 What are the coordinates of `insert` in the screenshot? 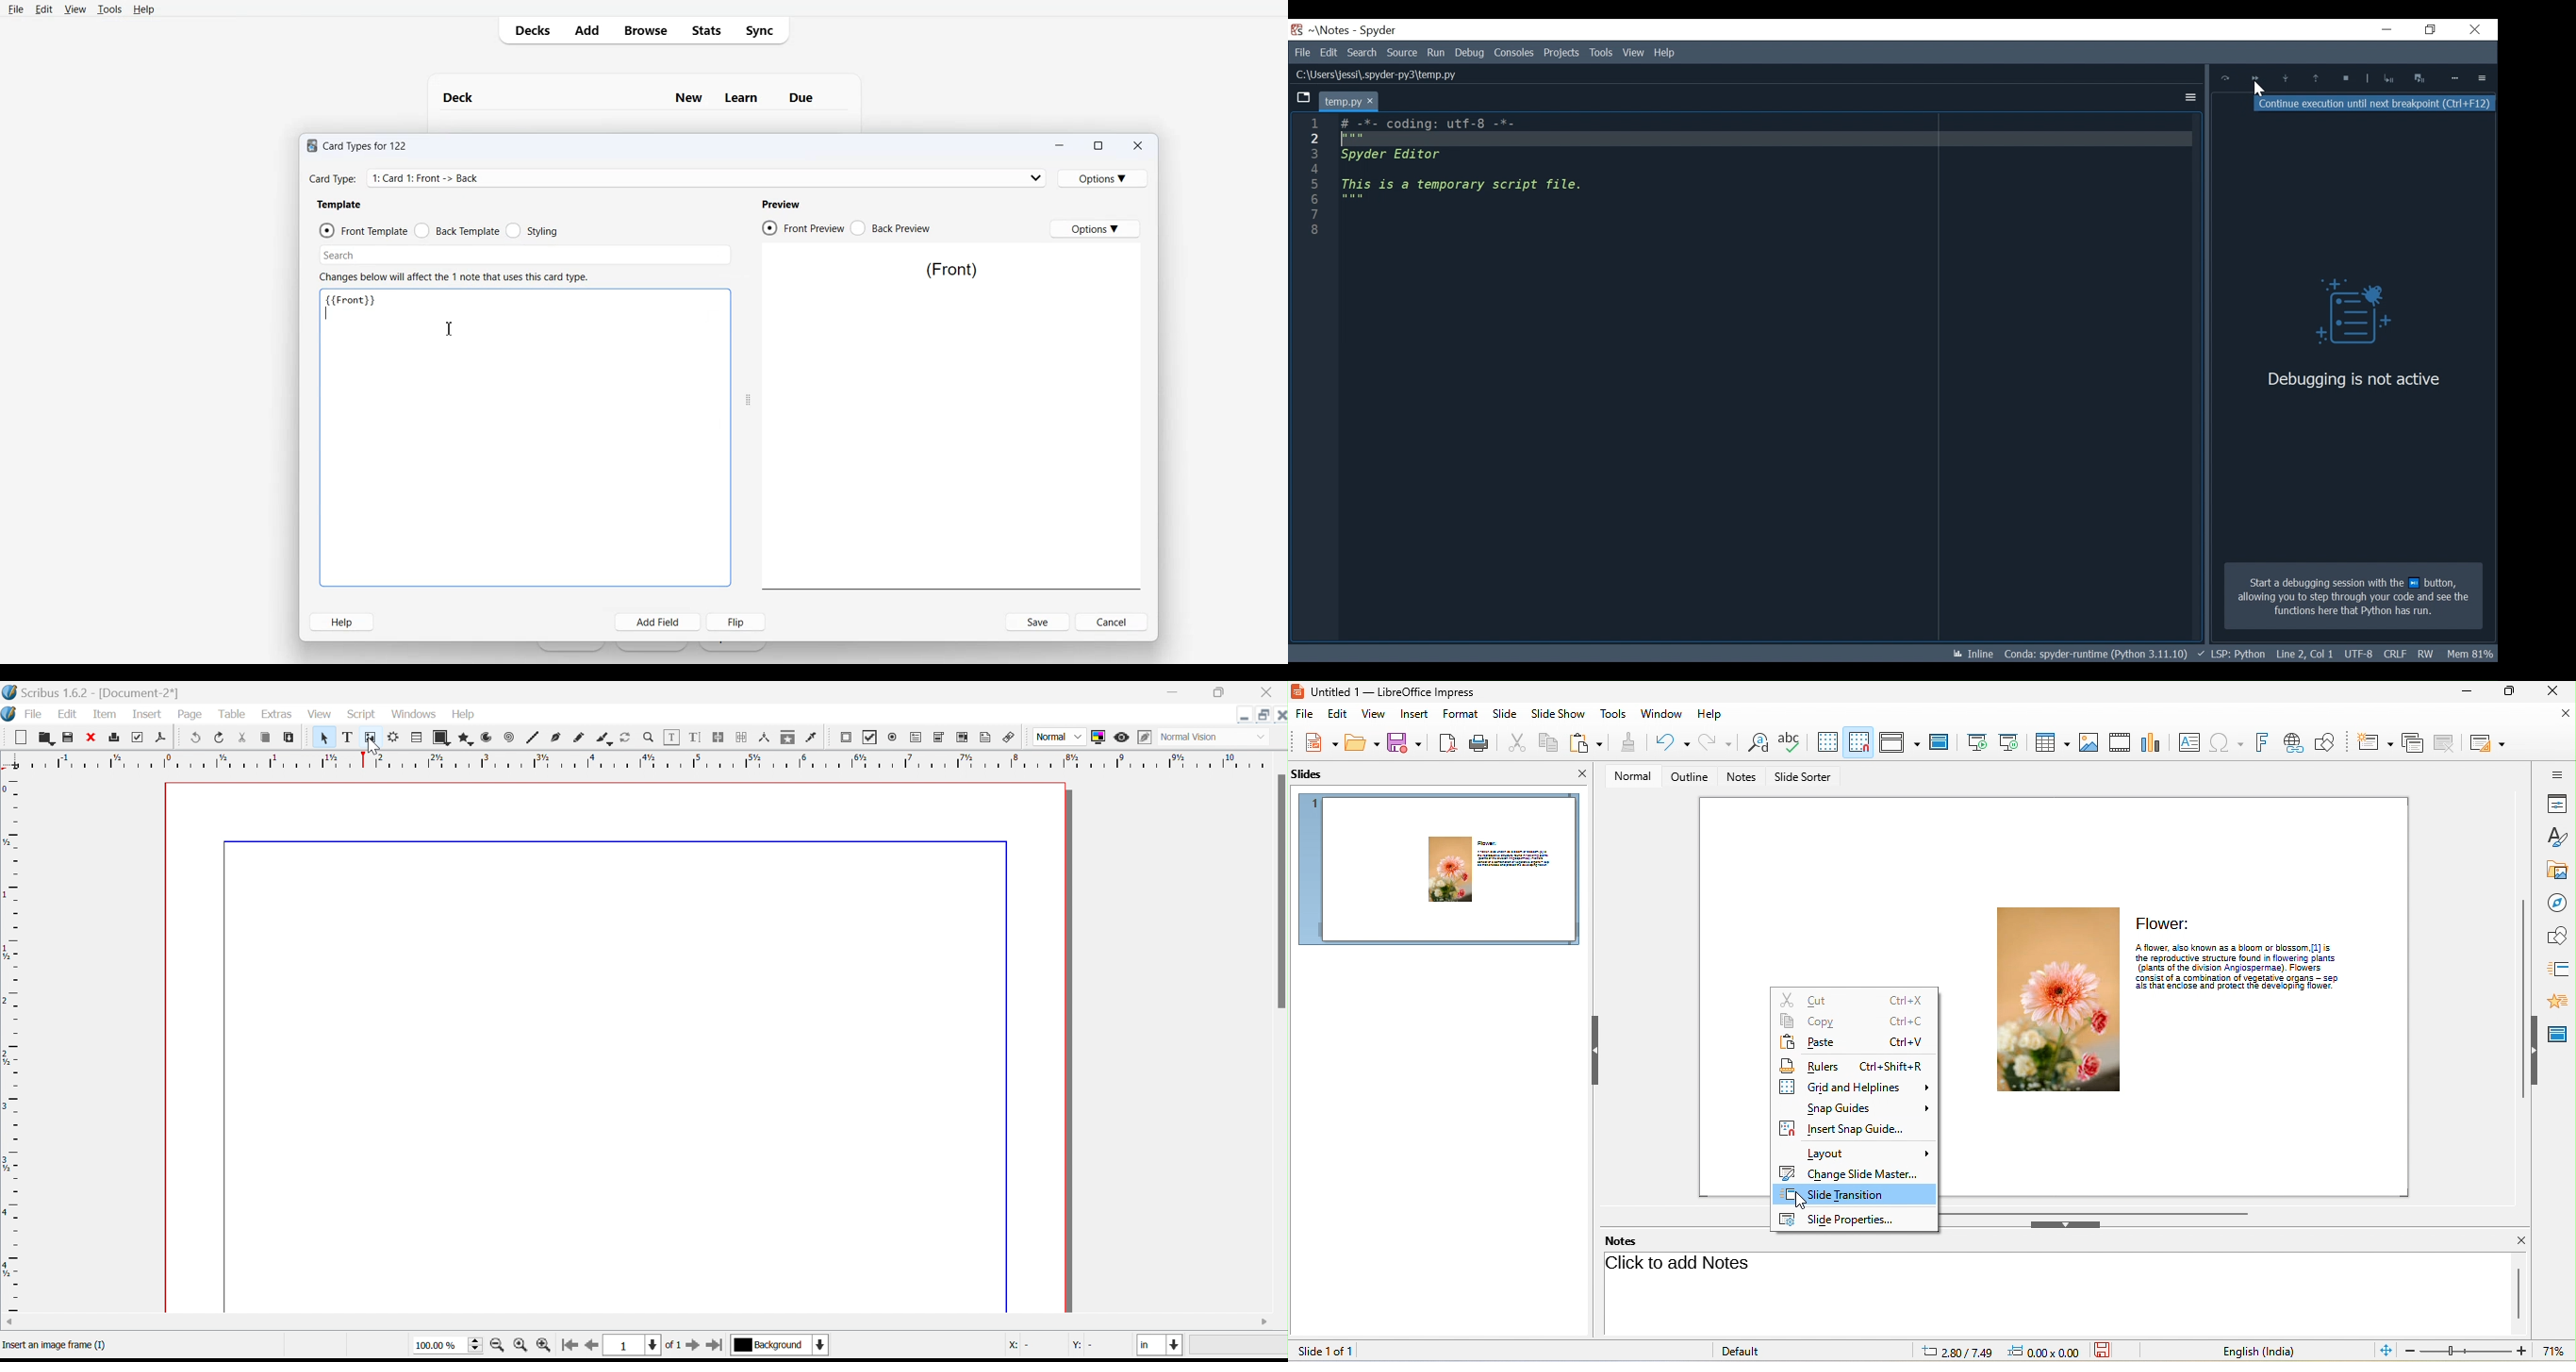 It's located at (149, 715).